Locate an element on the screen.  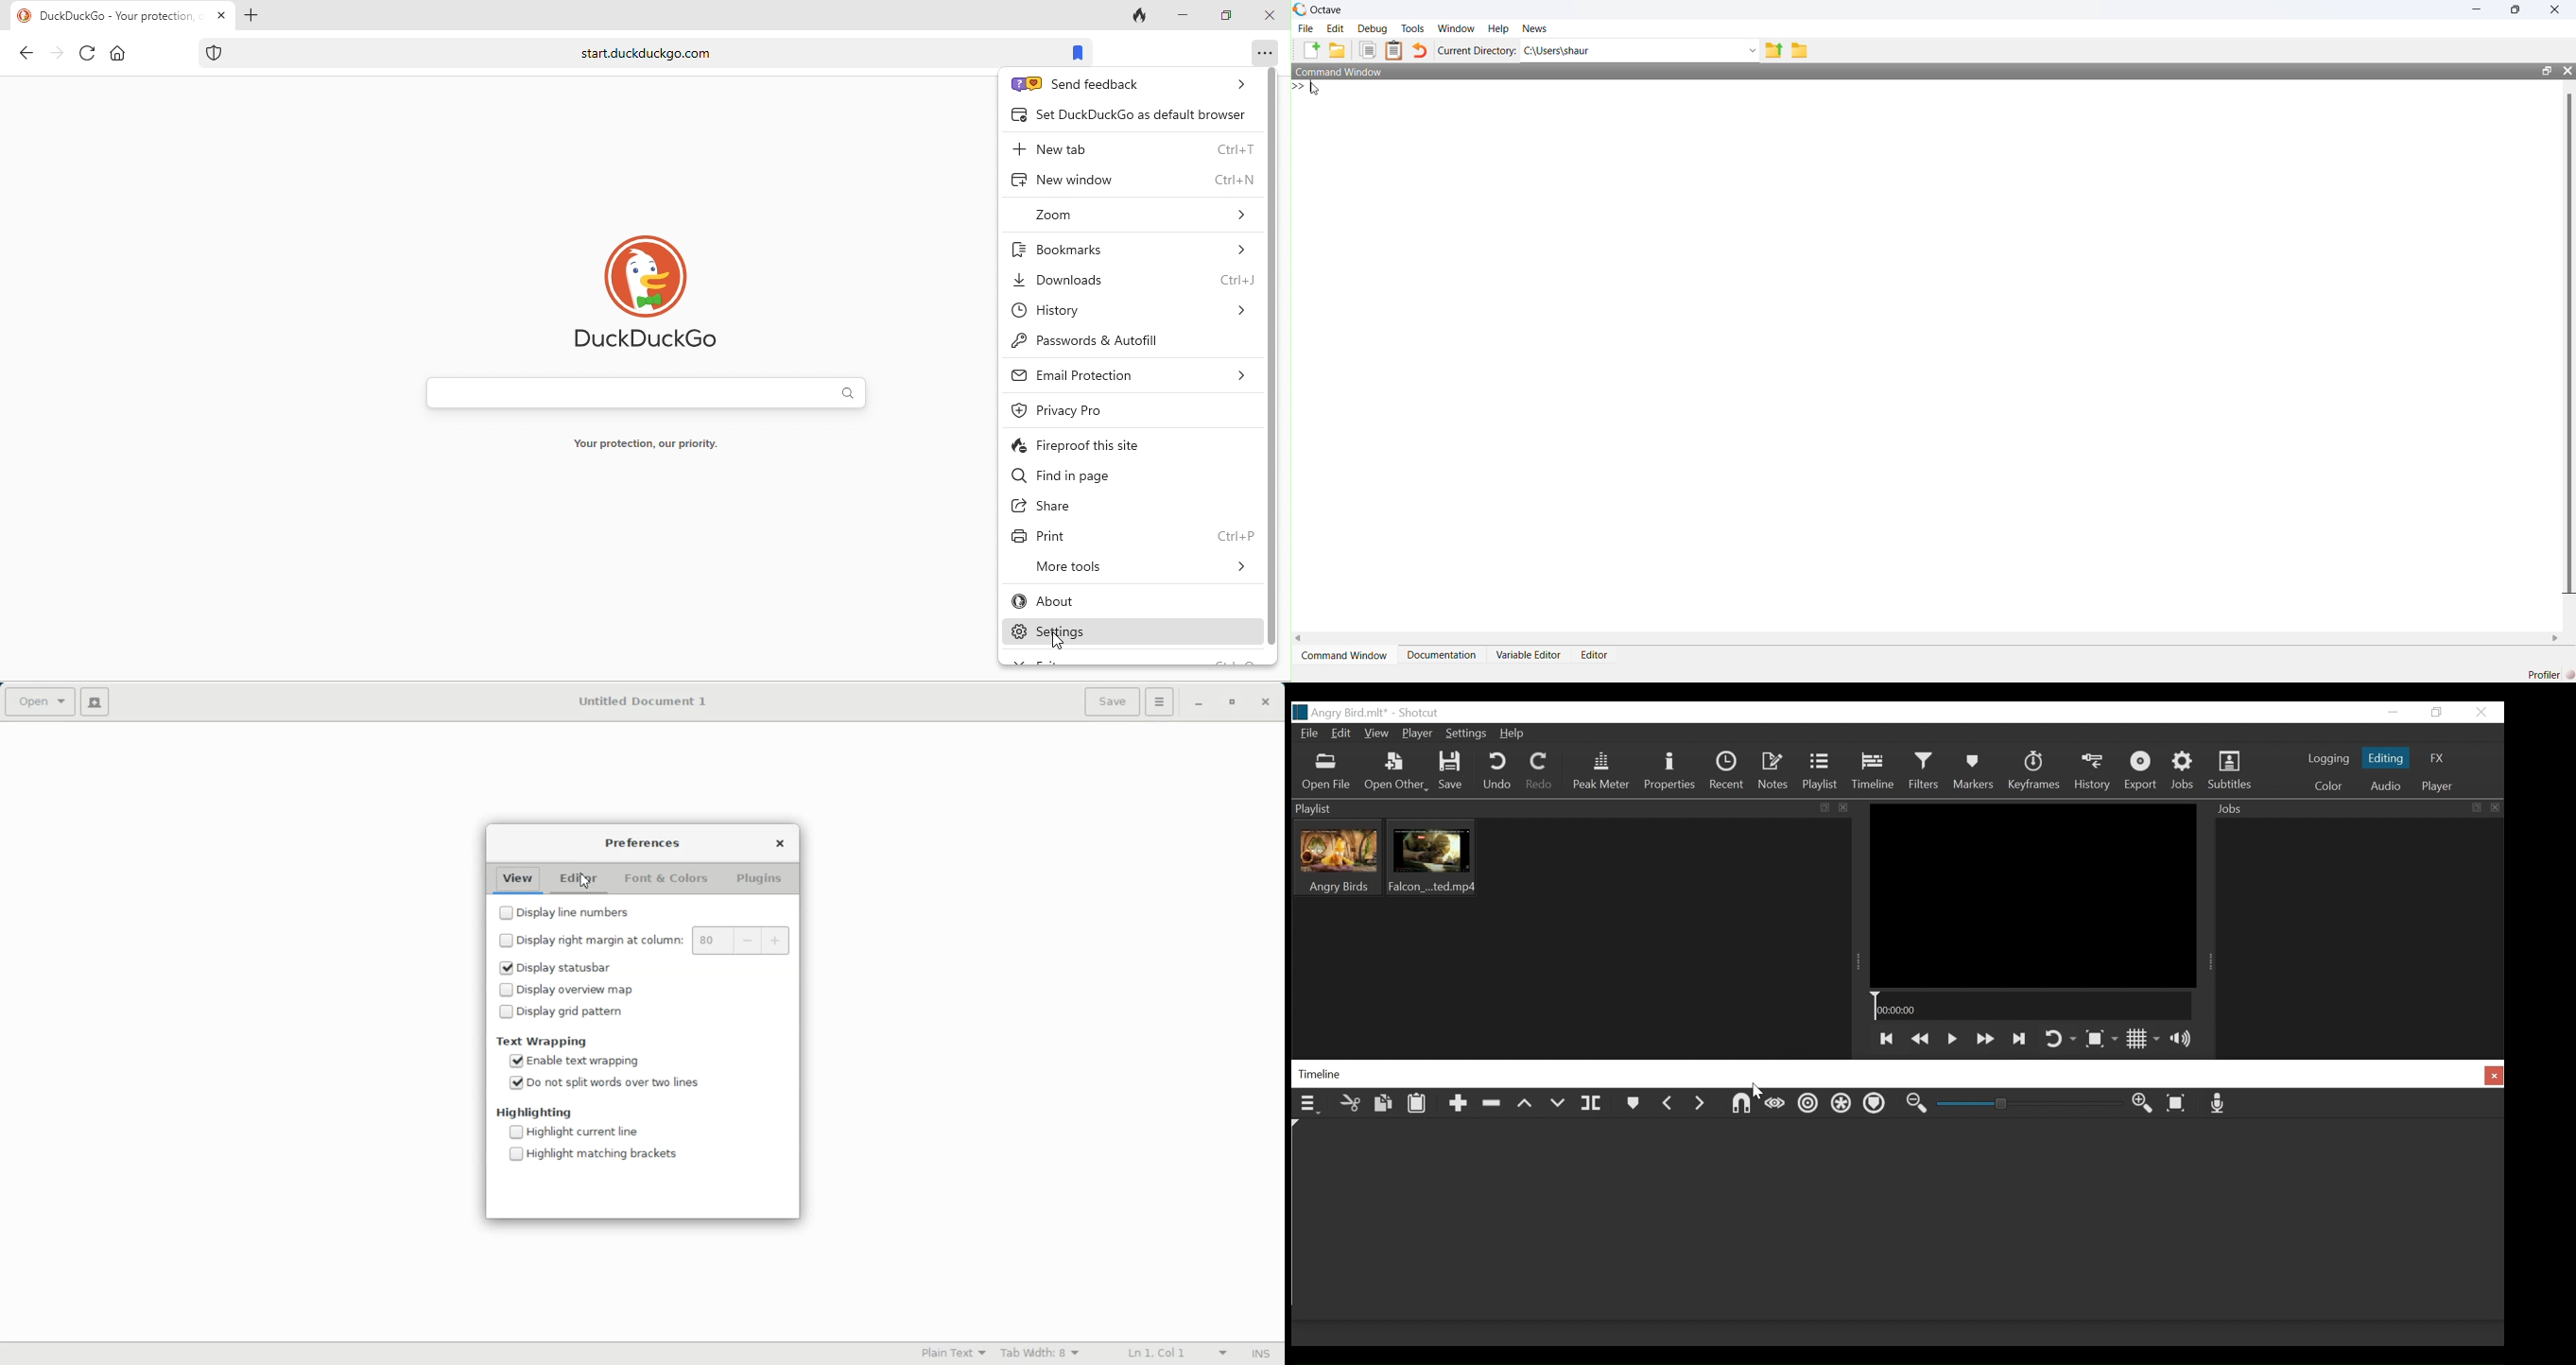
Recent is located at coordinates (1729, 772).